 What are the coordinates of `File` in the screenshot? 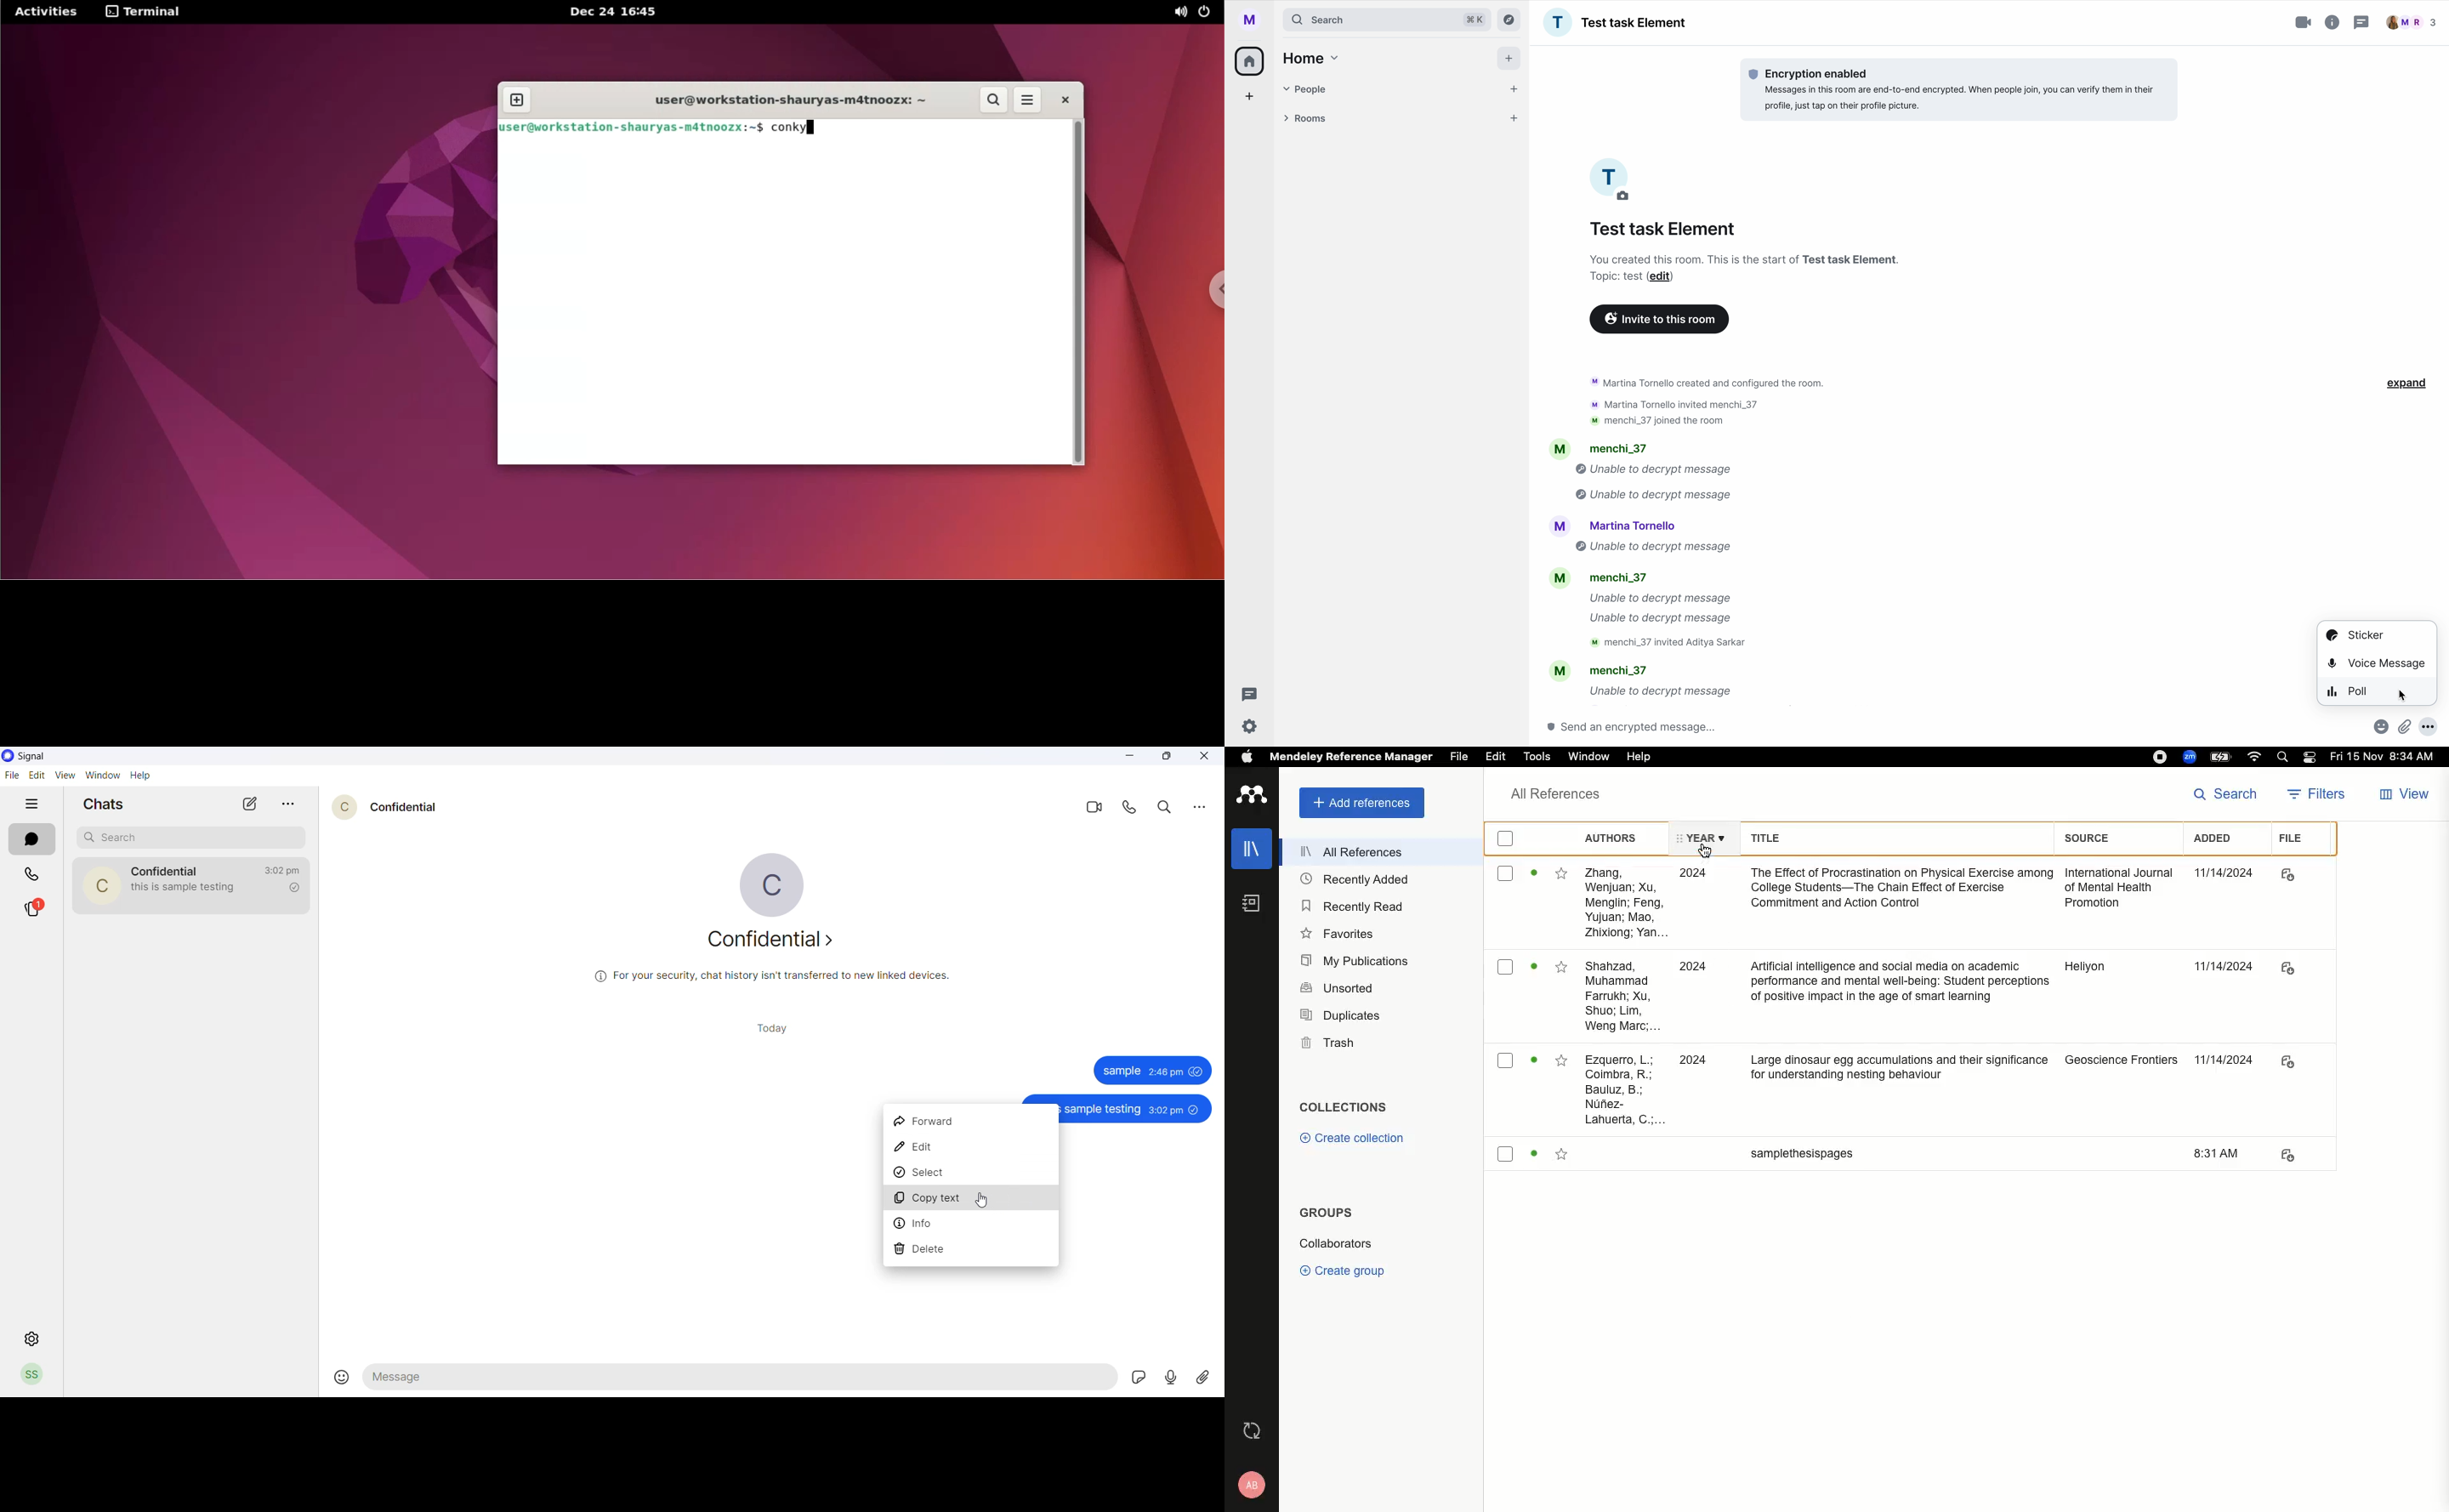 It's located at (2289, 840).